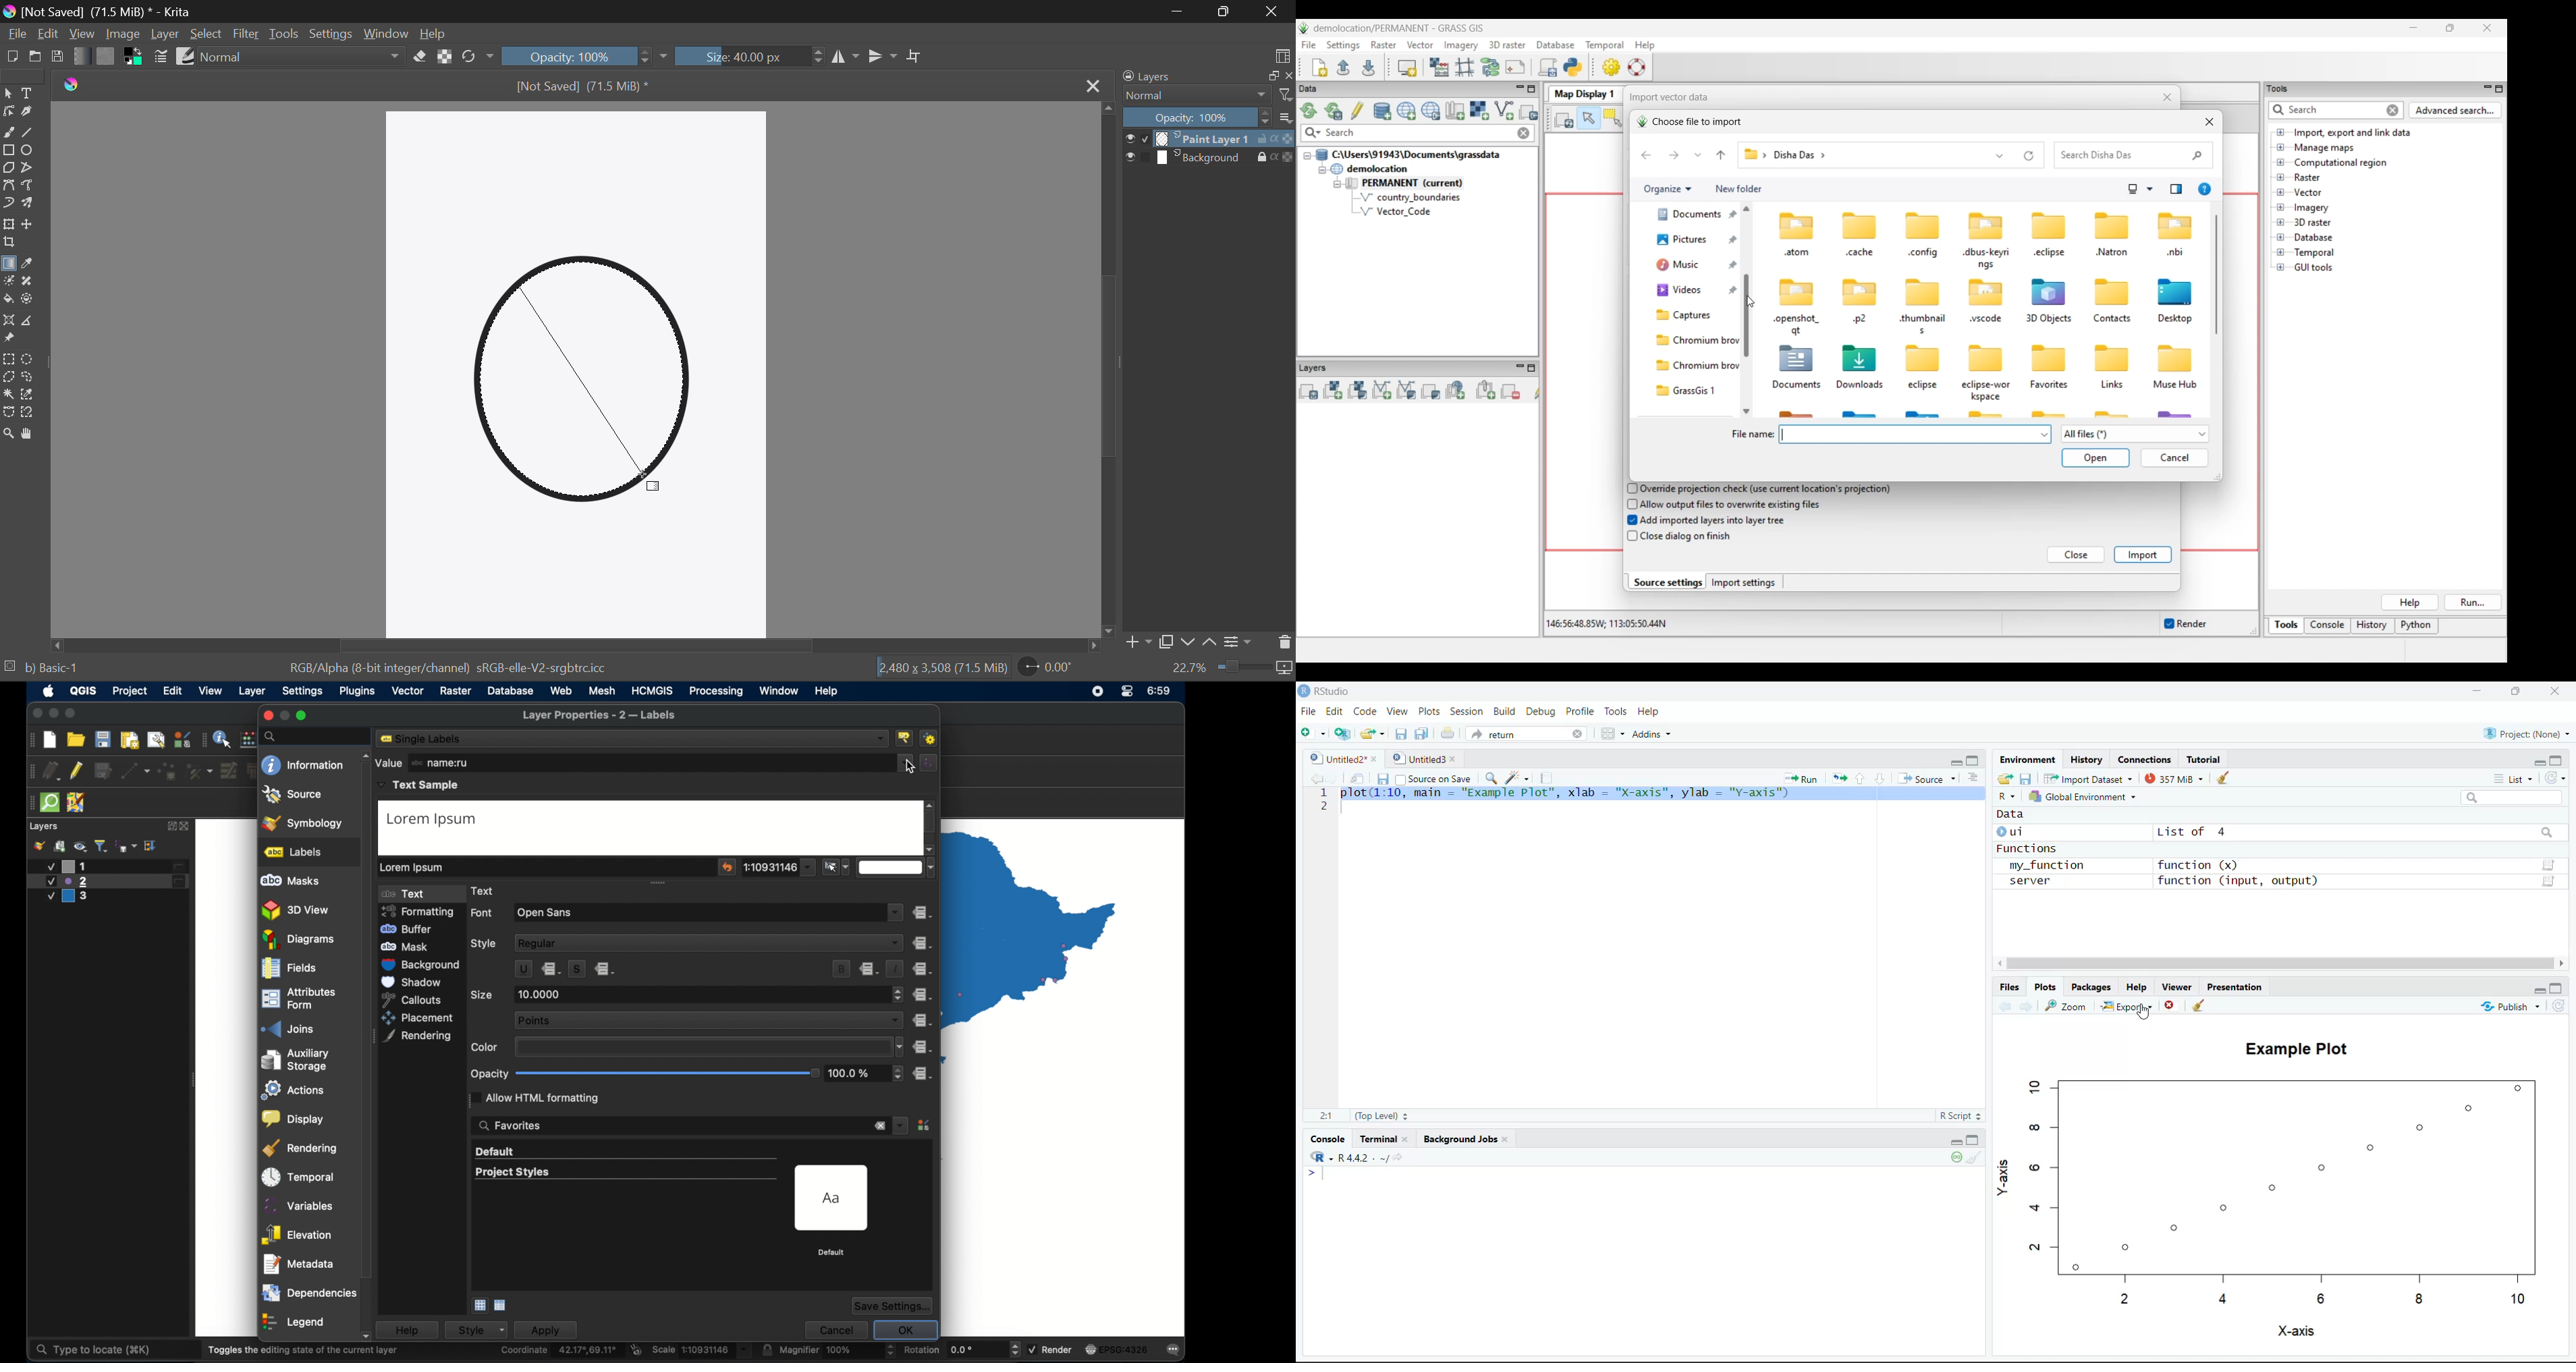 The width and height of the screenshot is (2576, 1372). What do you see at coordinates (9, 319) in the screenshot?
I see `Assistant Tool` at bounding box center [9, 319].